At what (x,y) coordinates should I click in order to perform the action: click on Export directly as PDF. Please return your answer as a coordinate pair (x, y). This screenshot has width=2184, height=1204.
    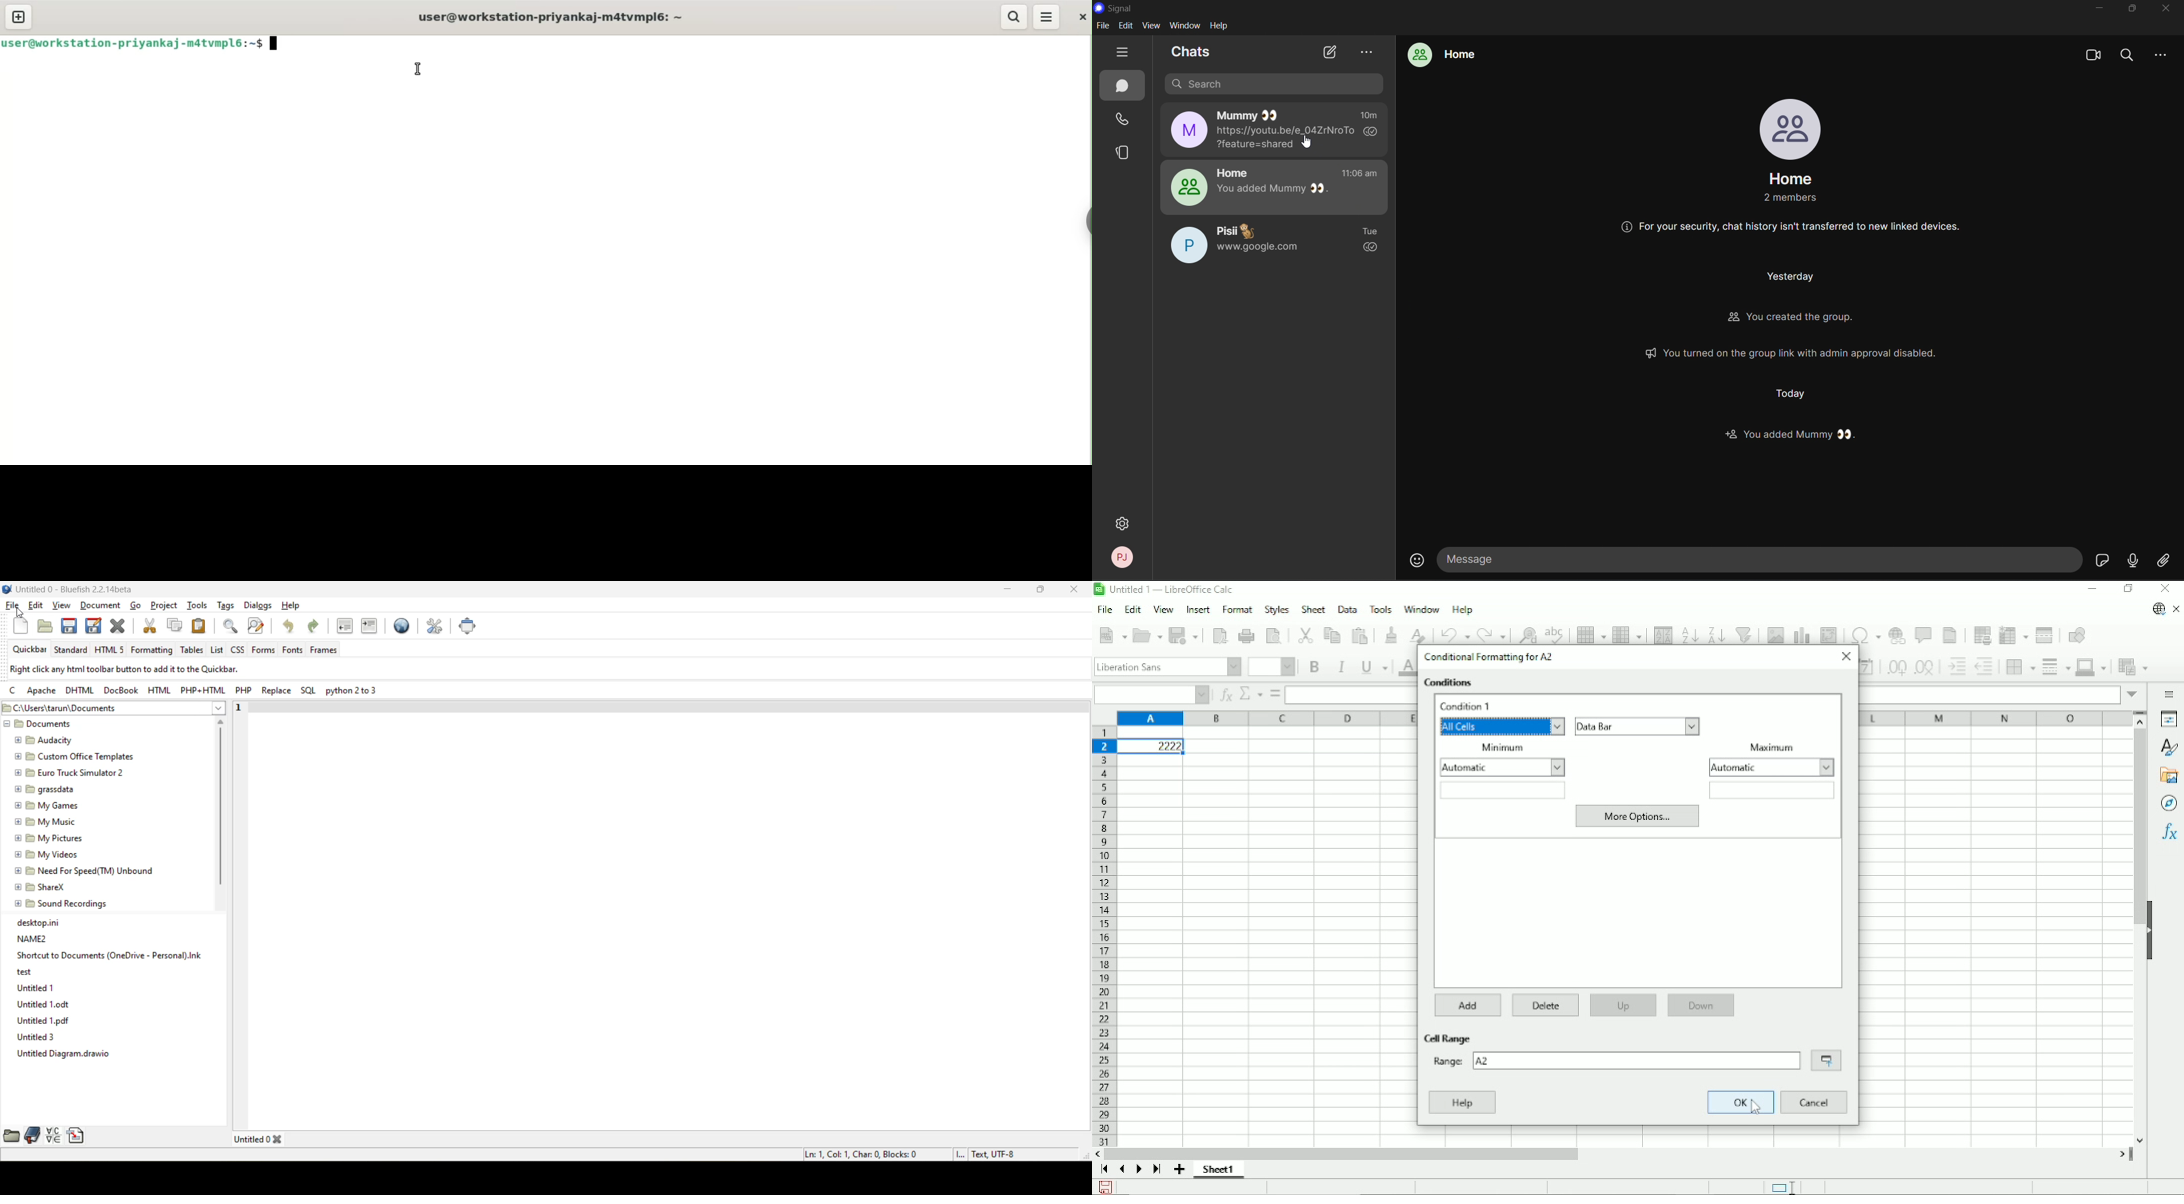
    Looking at the image, I should click on (1219, 634).